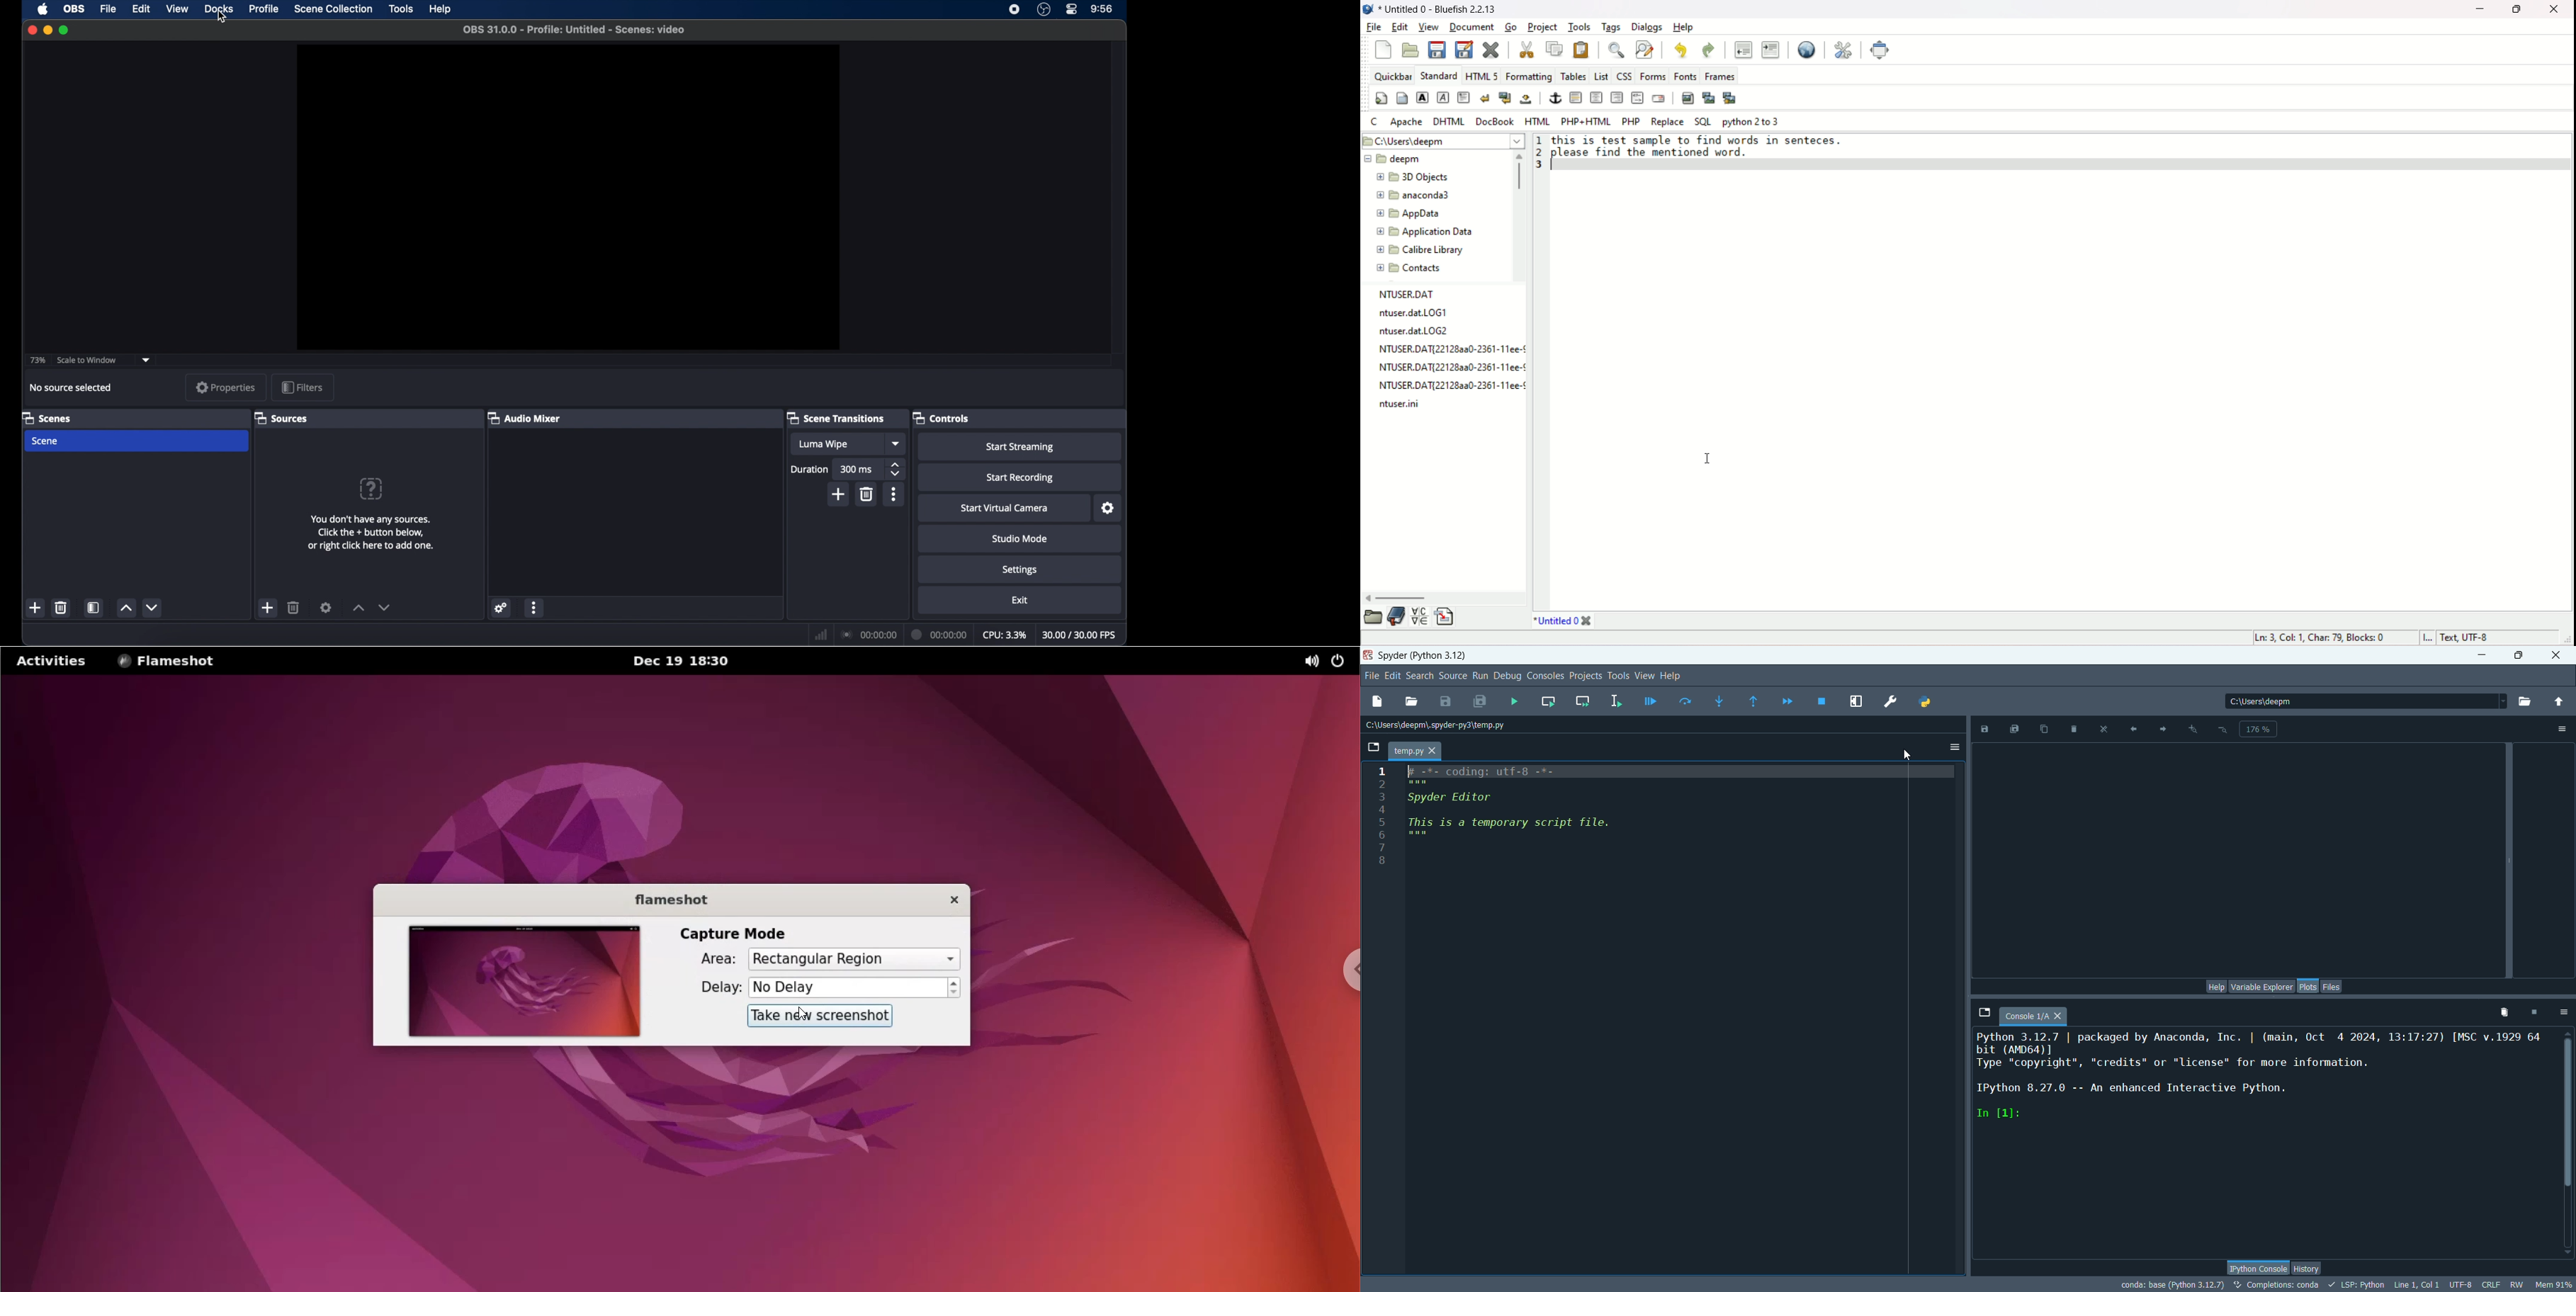  Describe the element at coordinates (441, 9) in the screenshot. I see `help` at that location.